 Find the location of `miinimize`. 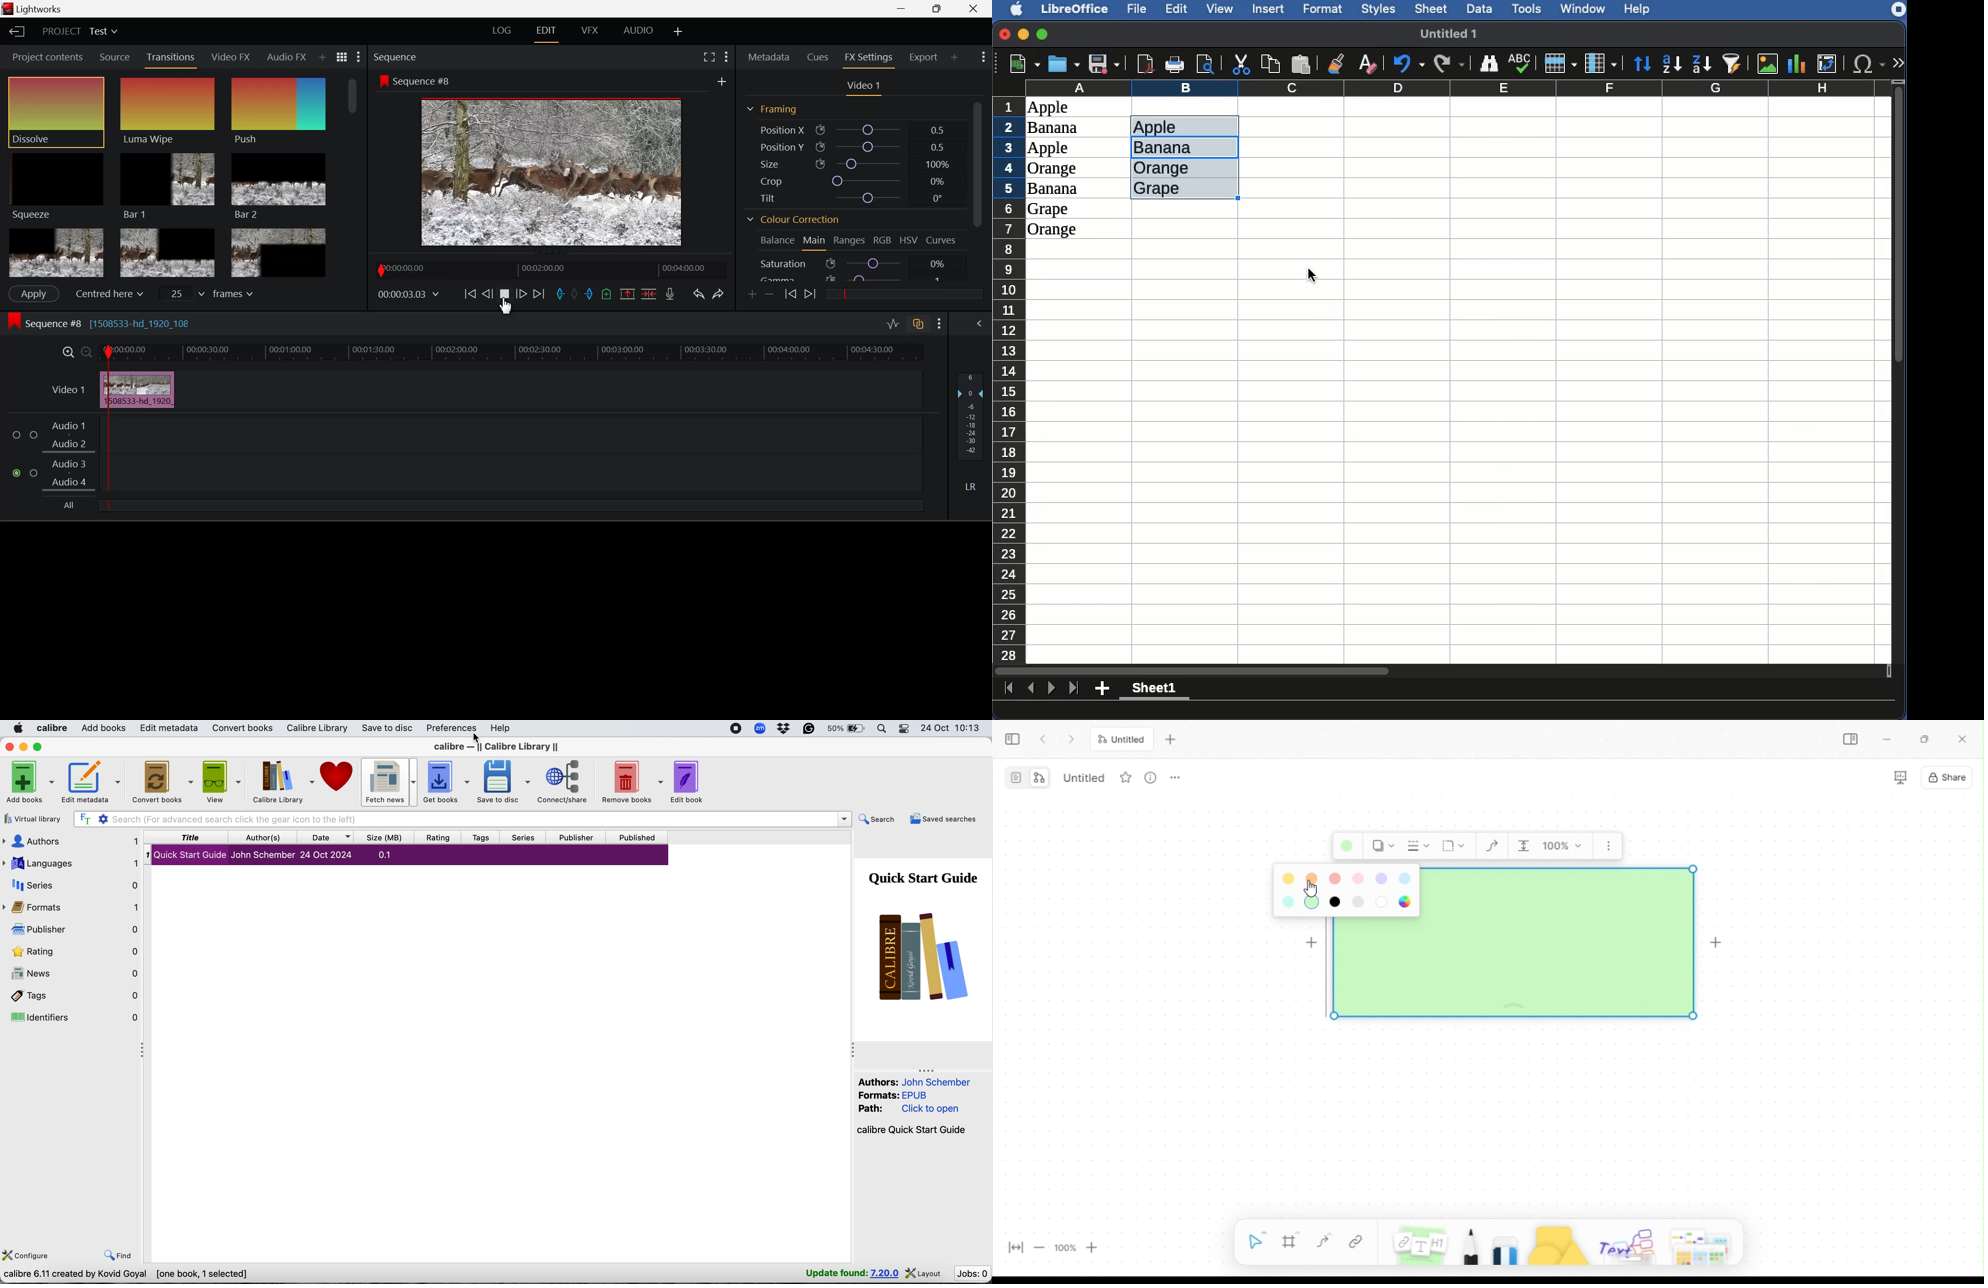

miinimize is located at coordinates (1889, 739).